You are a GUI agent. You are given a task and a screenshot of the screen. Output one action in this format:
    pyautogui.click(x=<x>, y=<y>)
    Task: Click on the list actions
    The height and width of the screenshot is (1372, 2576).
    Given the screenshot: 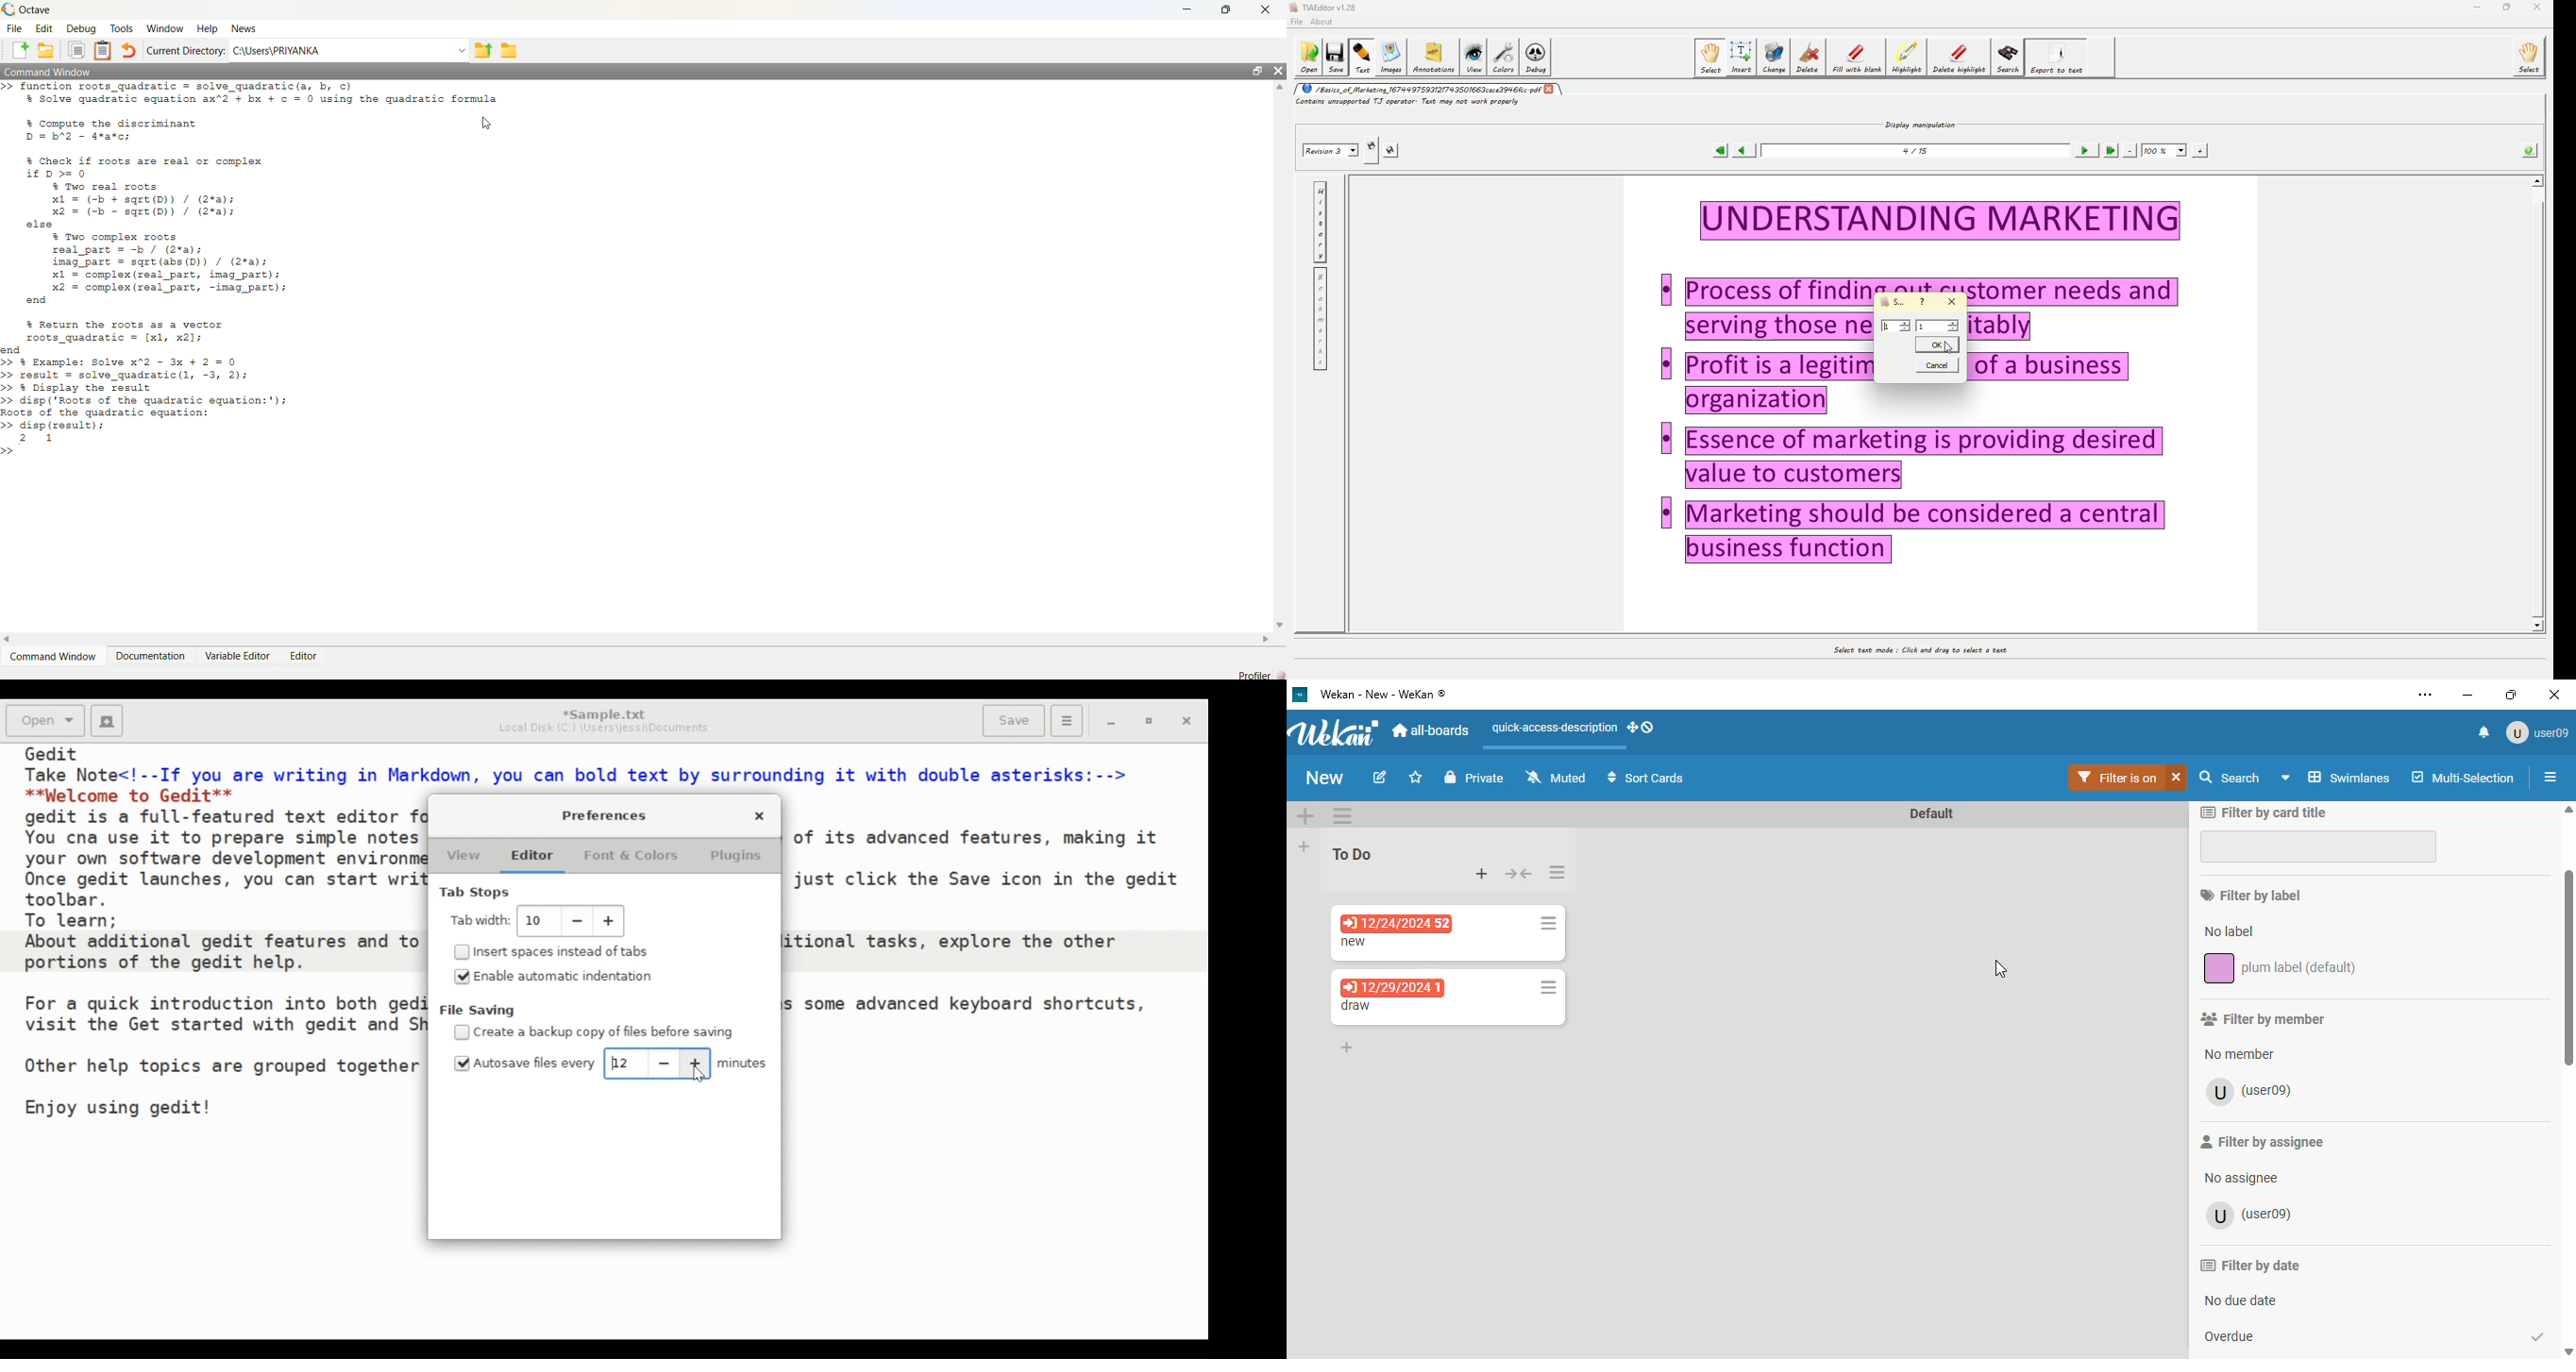 What is the action you would take?
    pyautogui.click(x=1558, y=872)
    